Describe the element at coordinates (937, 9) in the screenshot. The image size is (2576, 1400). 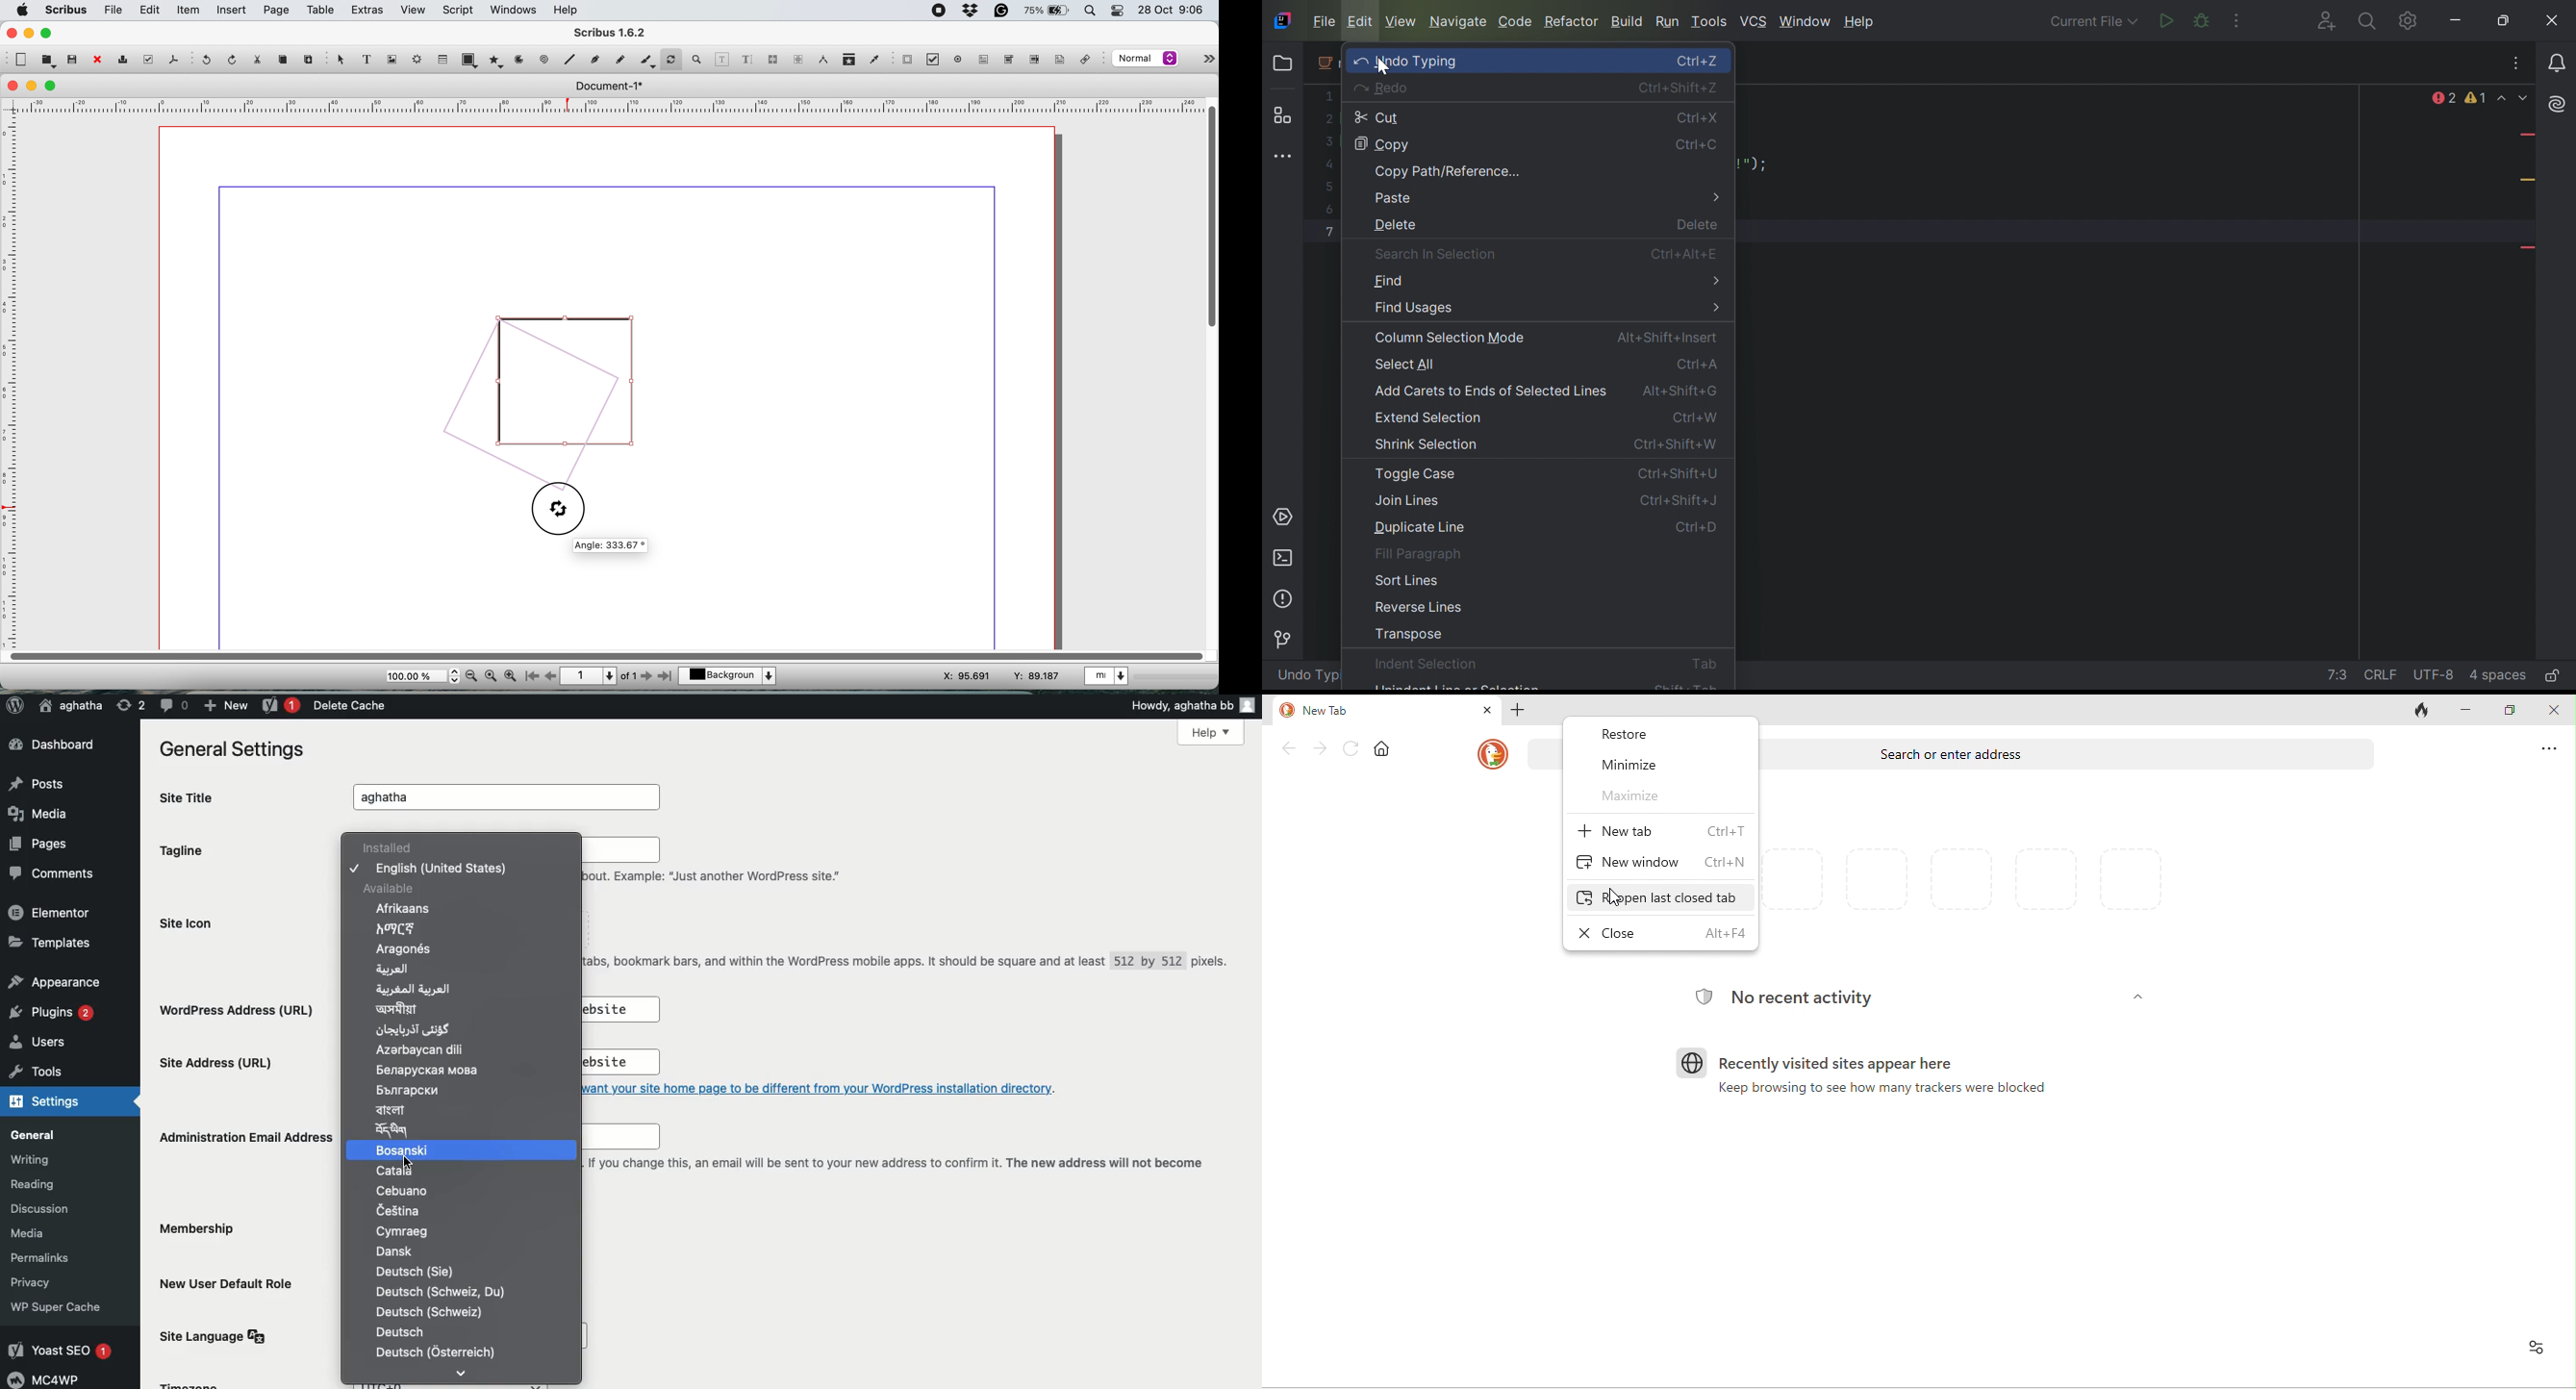
I see `screen recorder` at that location.